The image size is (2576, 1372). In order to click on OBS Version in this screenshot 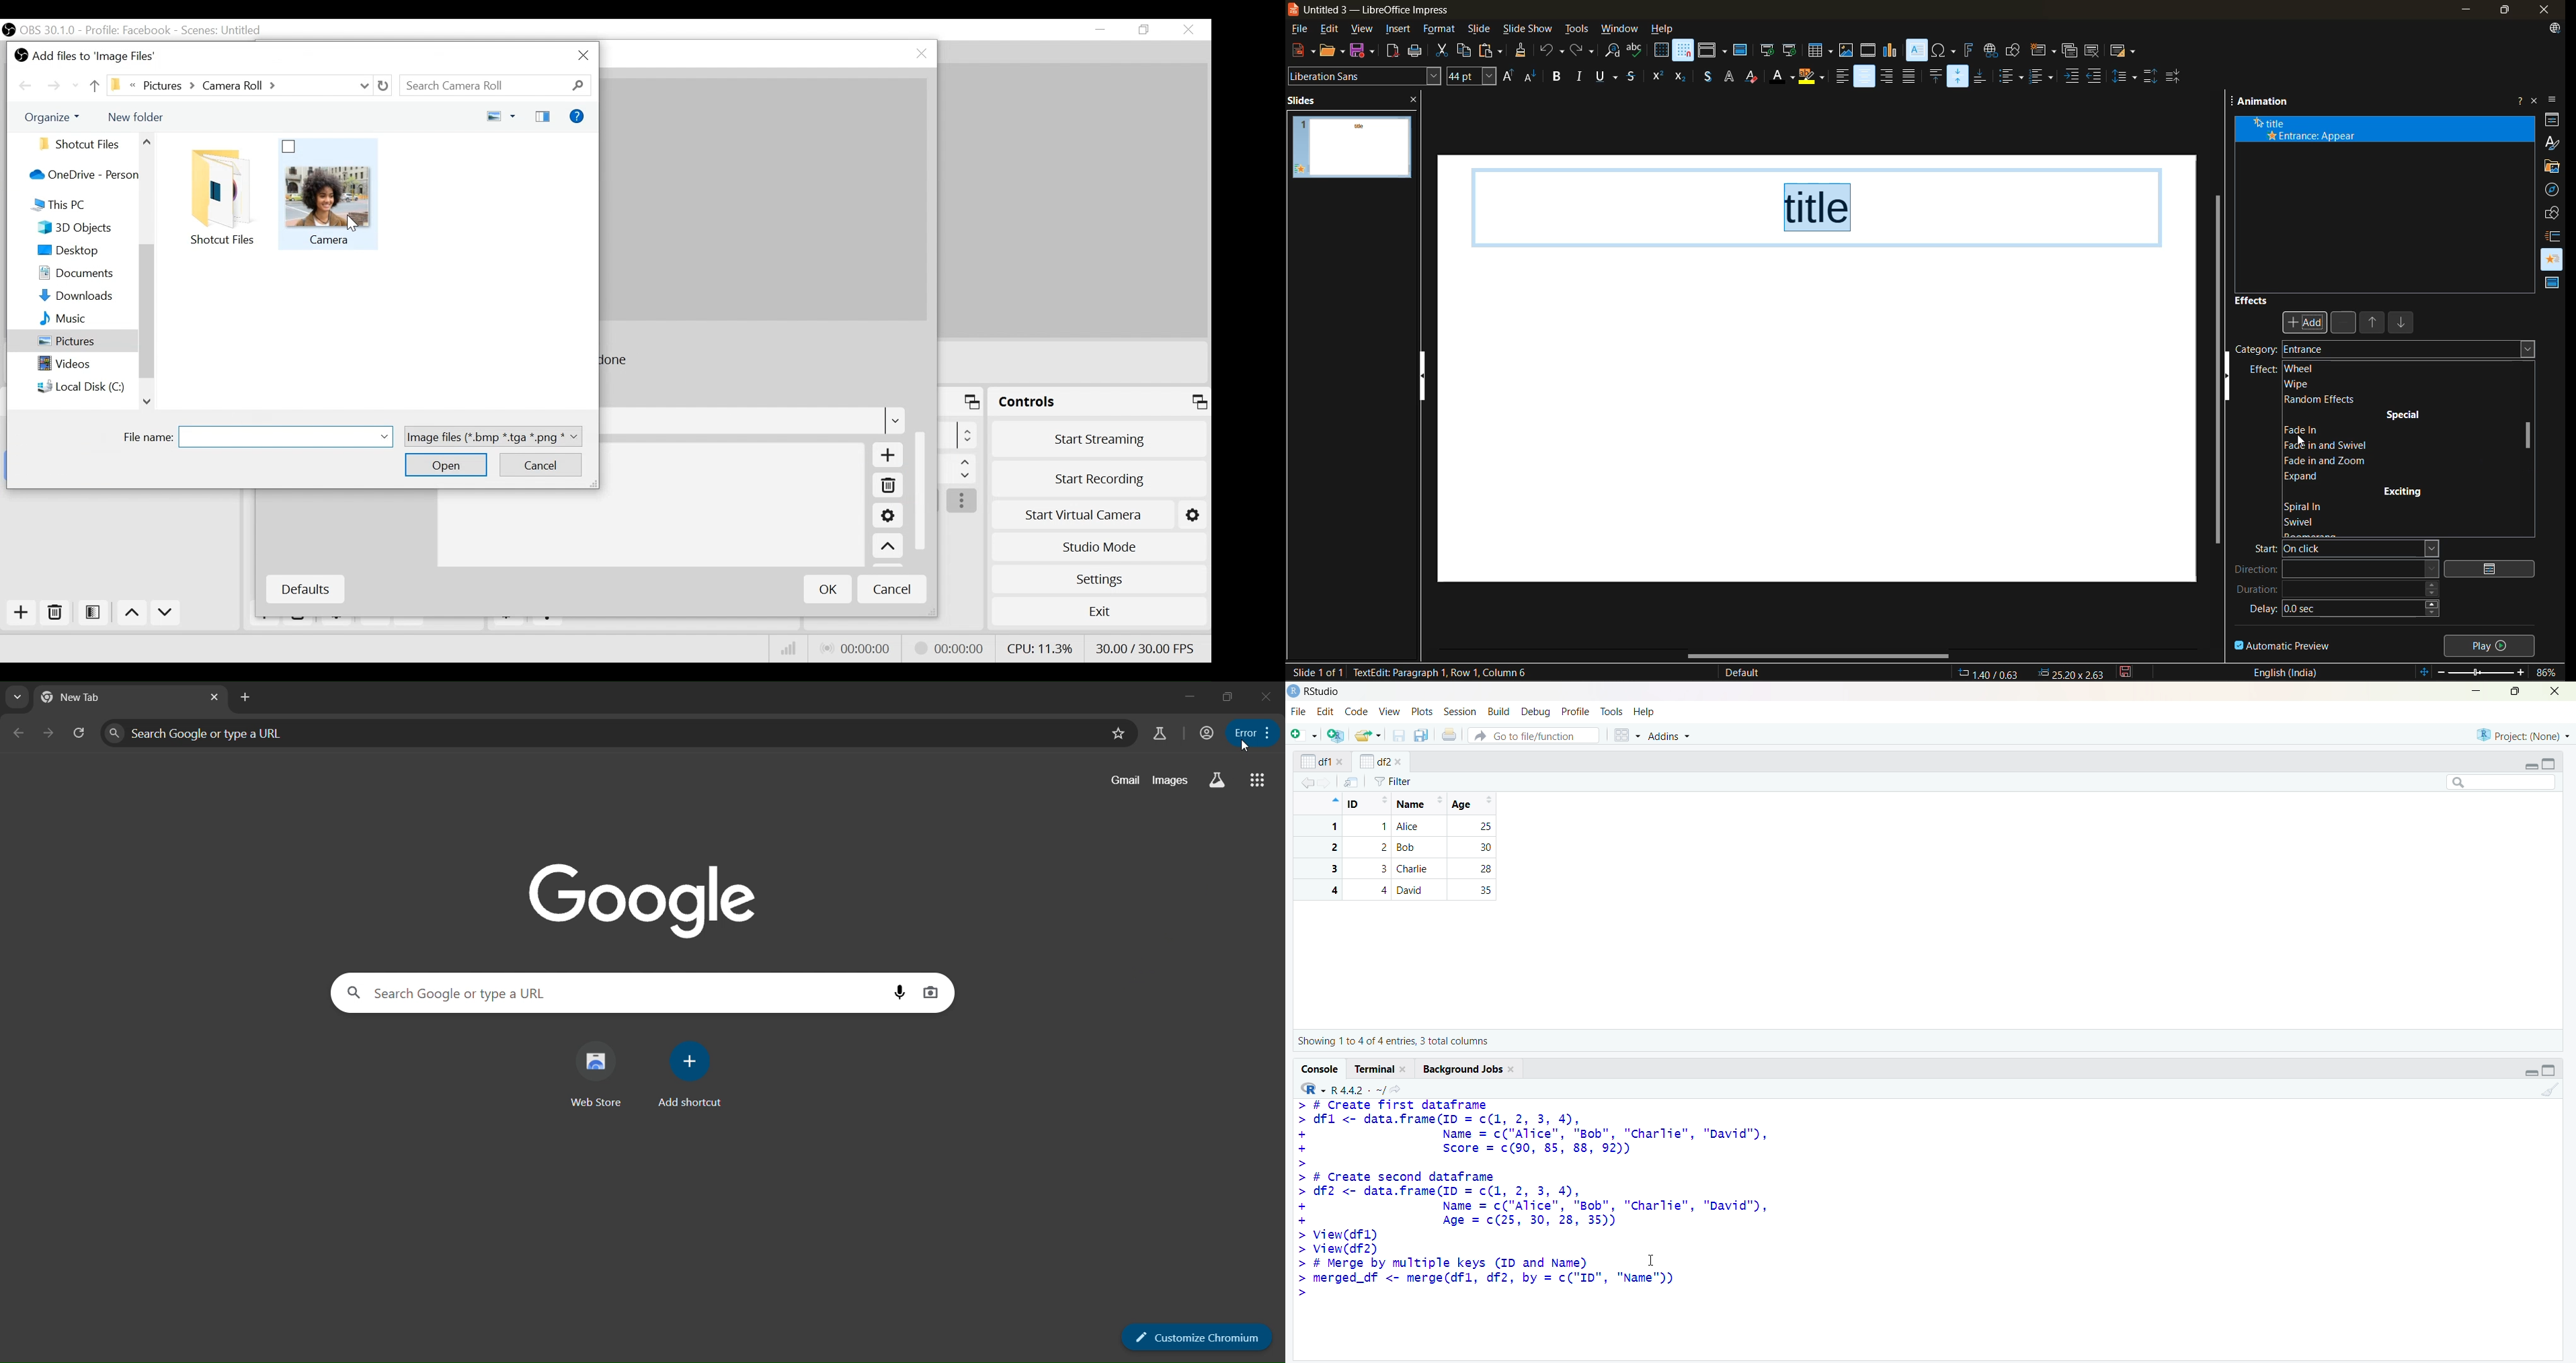, I will do `click(50, 30)`.